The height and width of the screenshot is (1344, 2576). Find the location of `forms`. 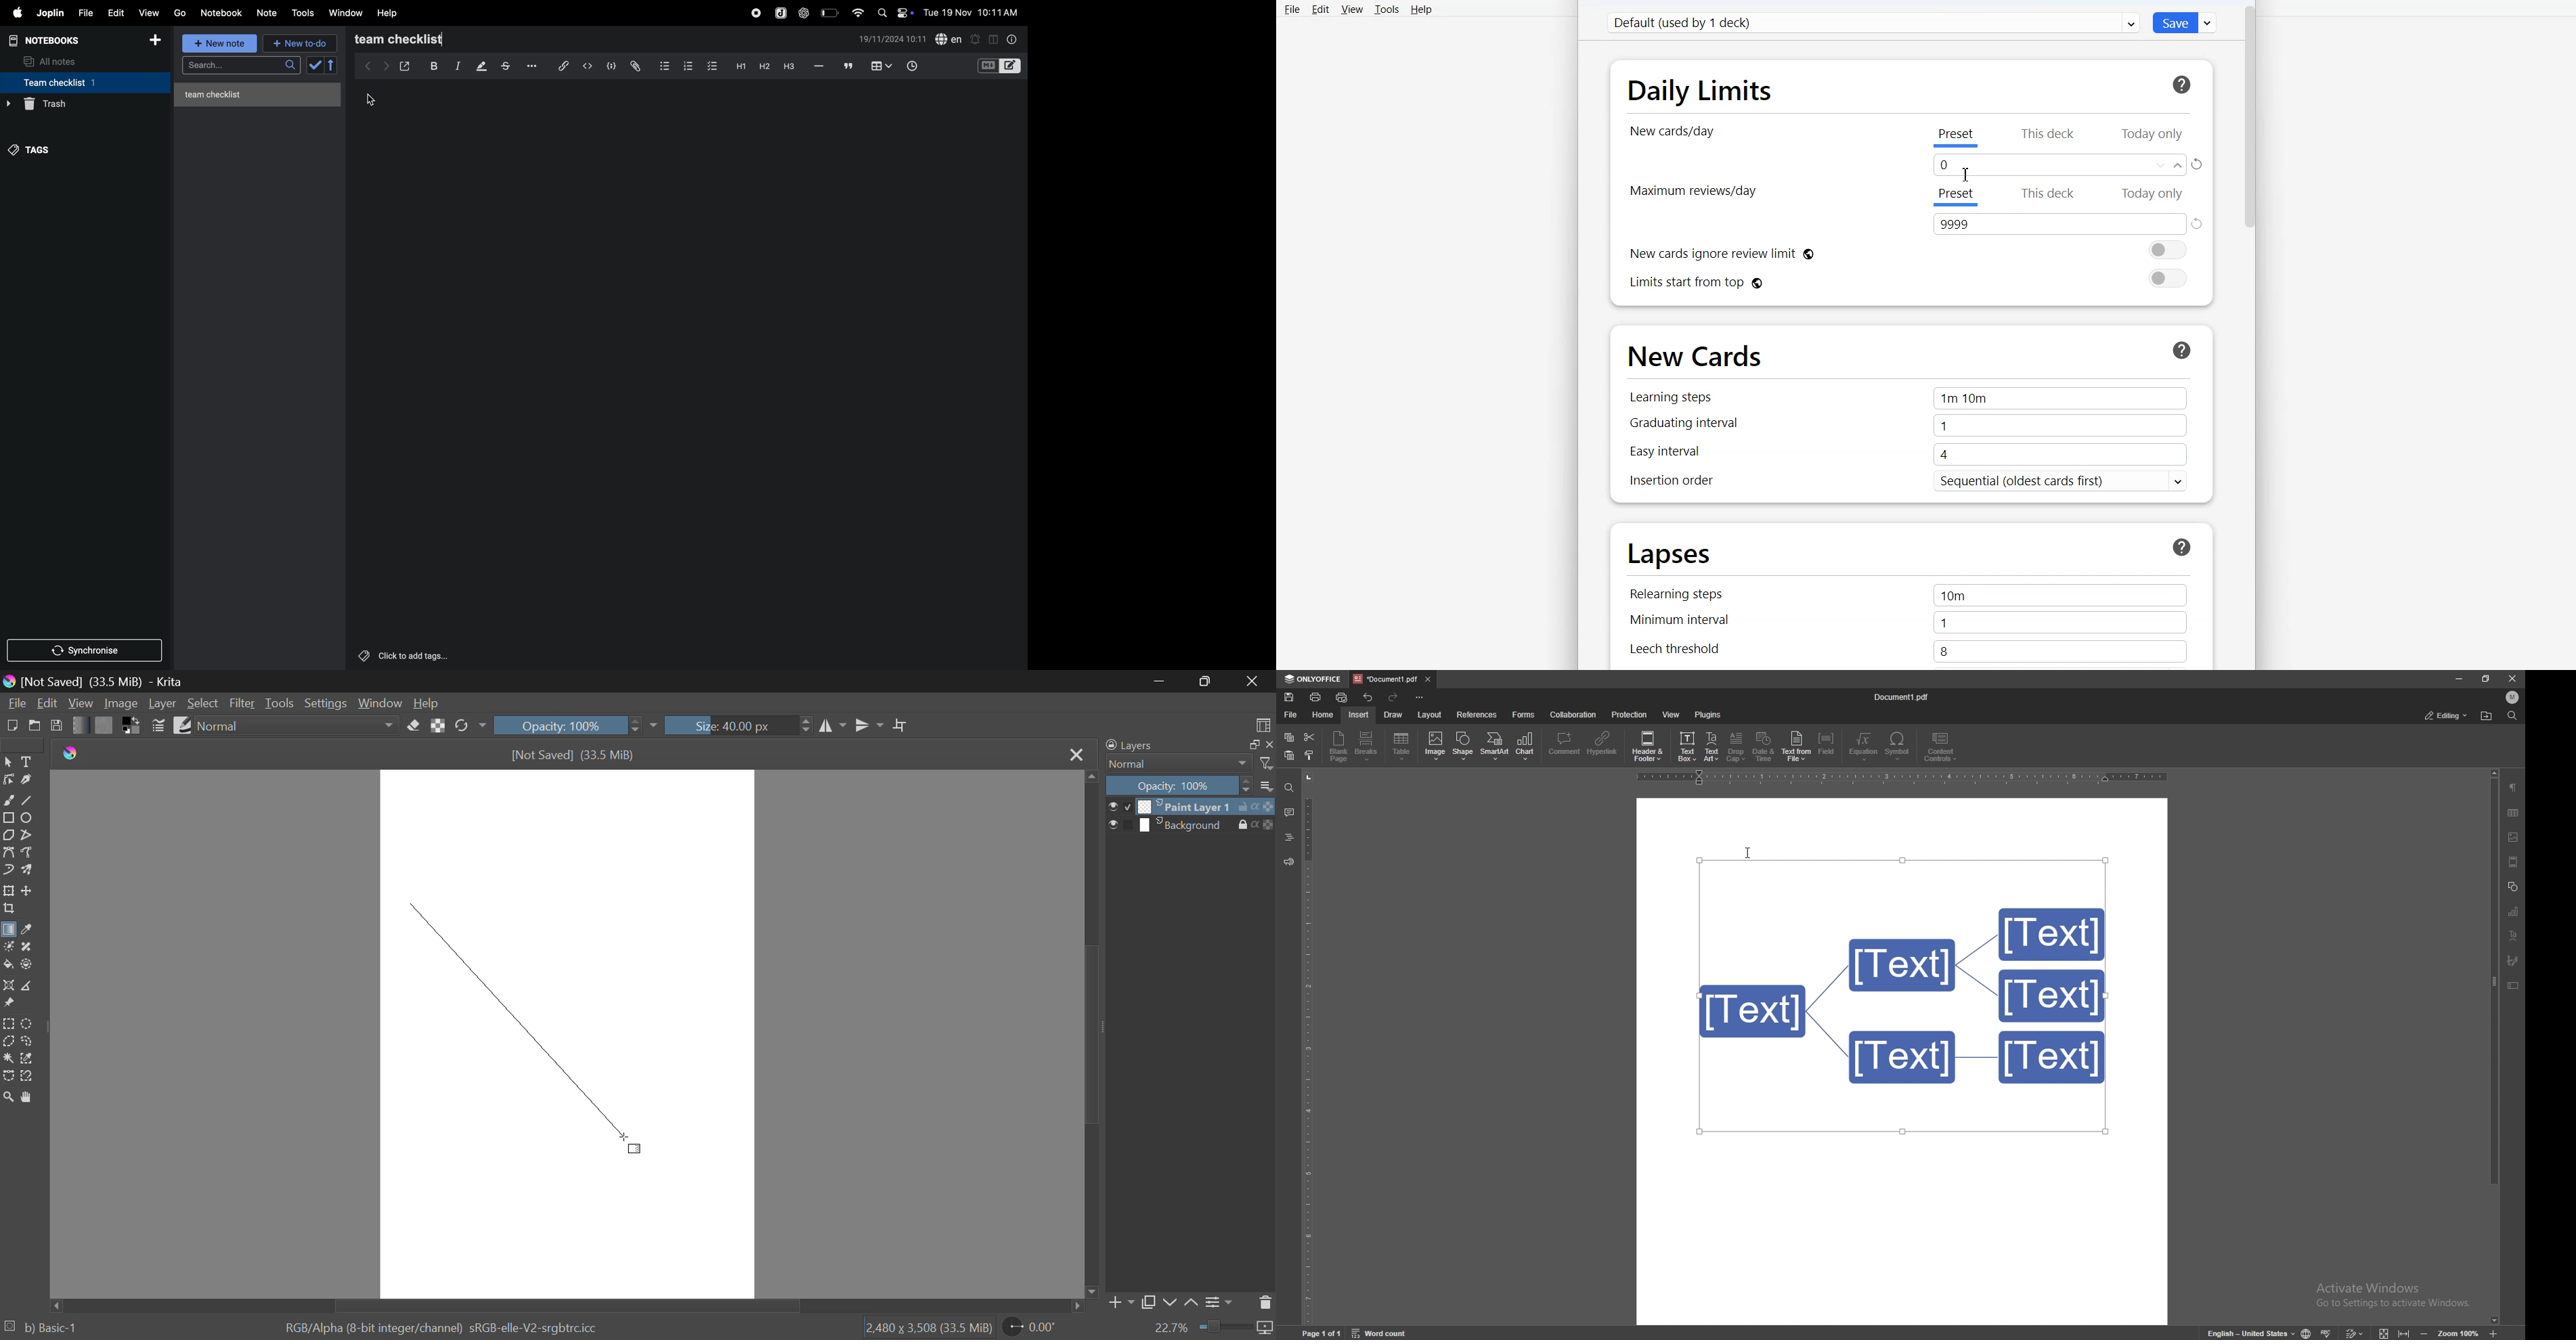

forms is located at coordinates (1524, 715).